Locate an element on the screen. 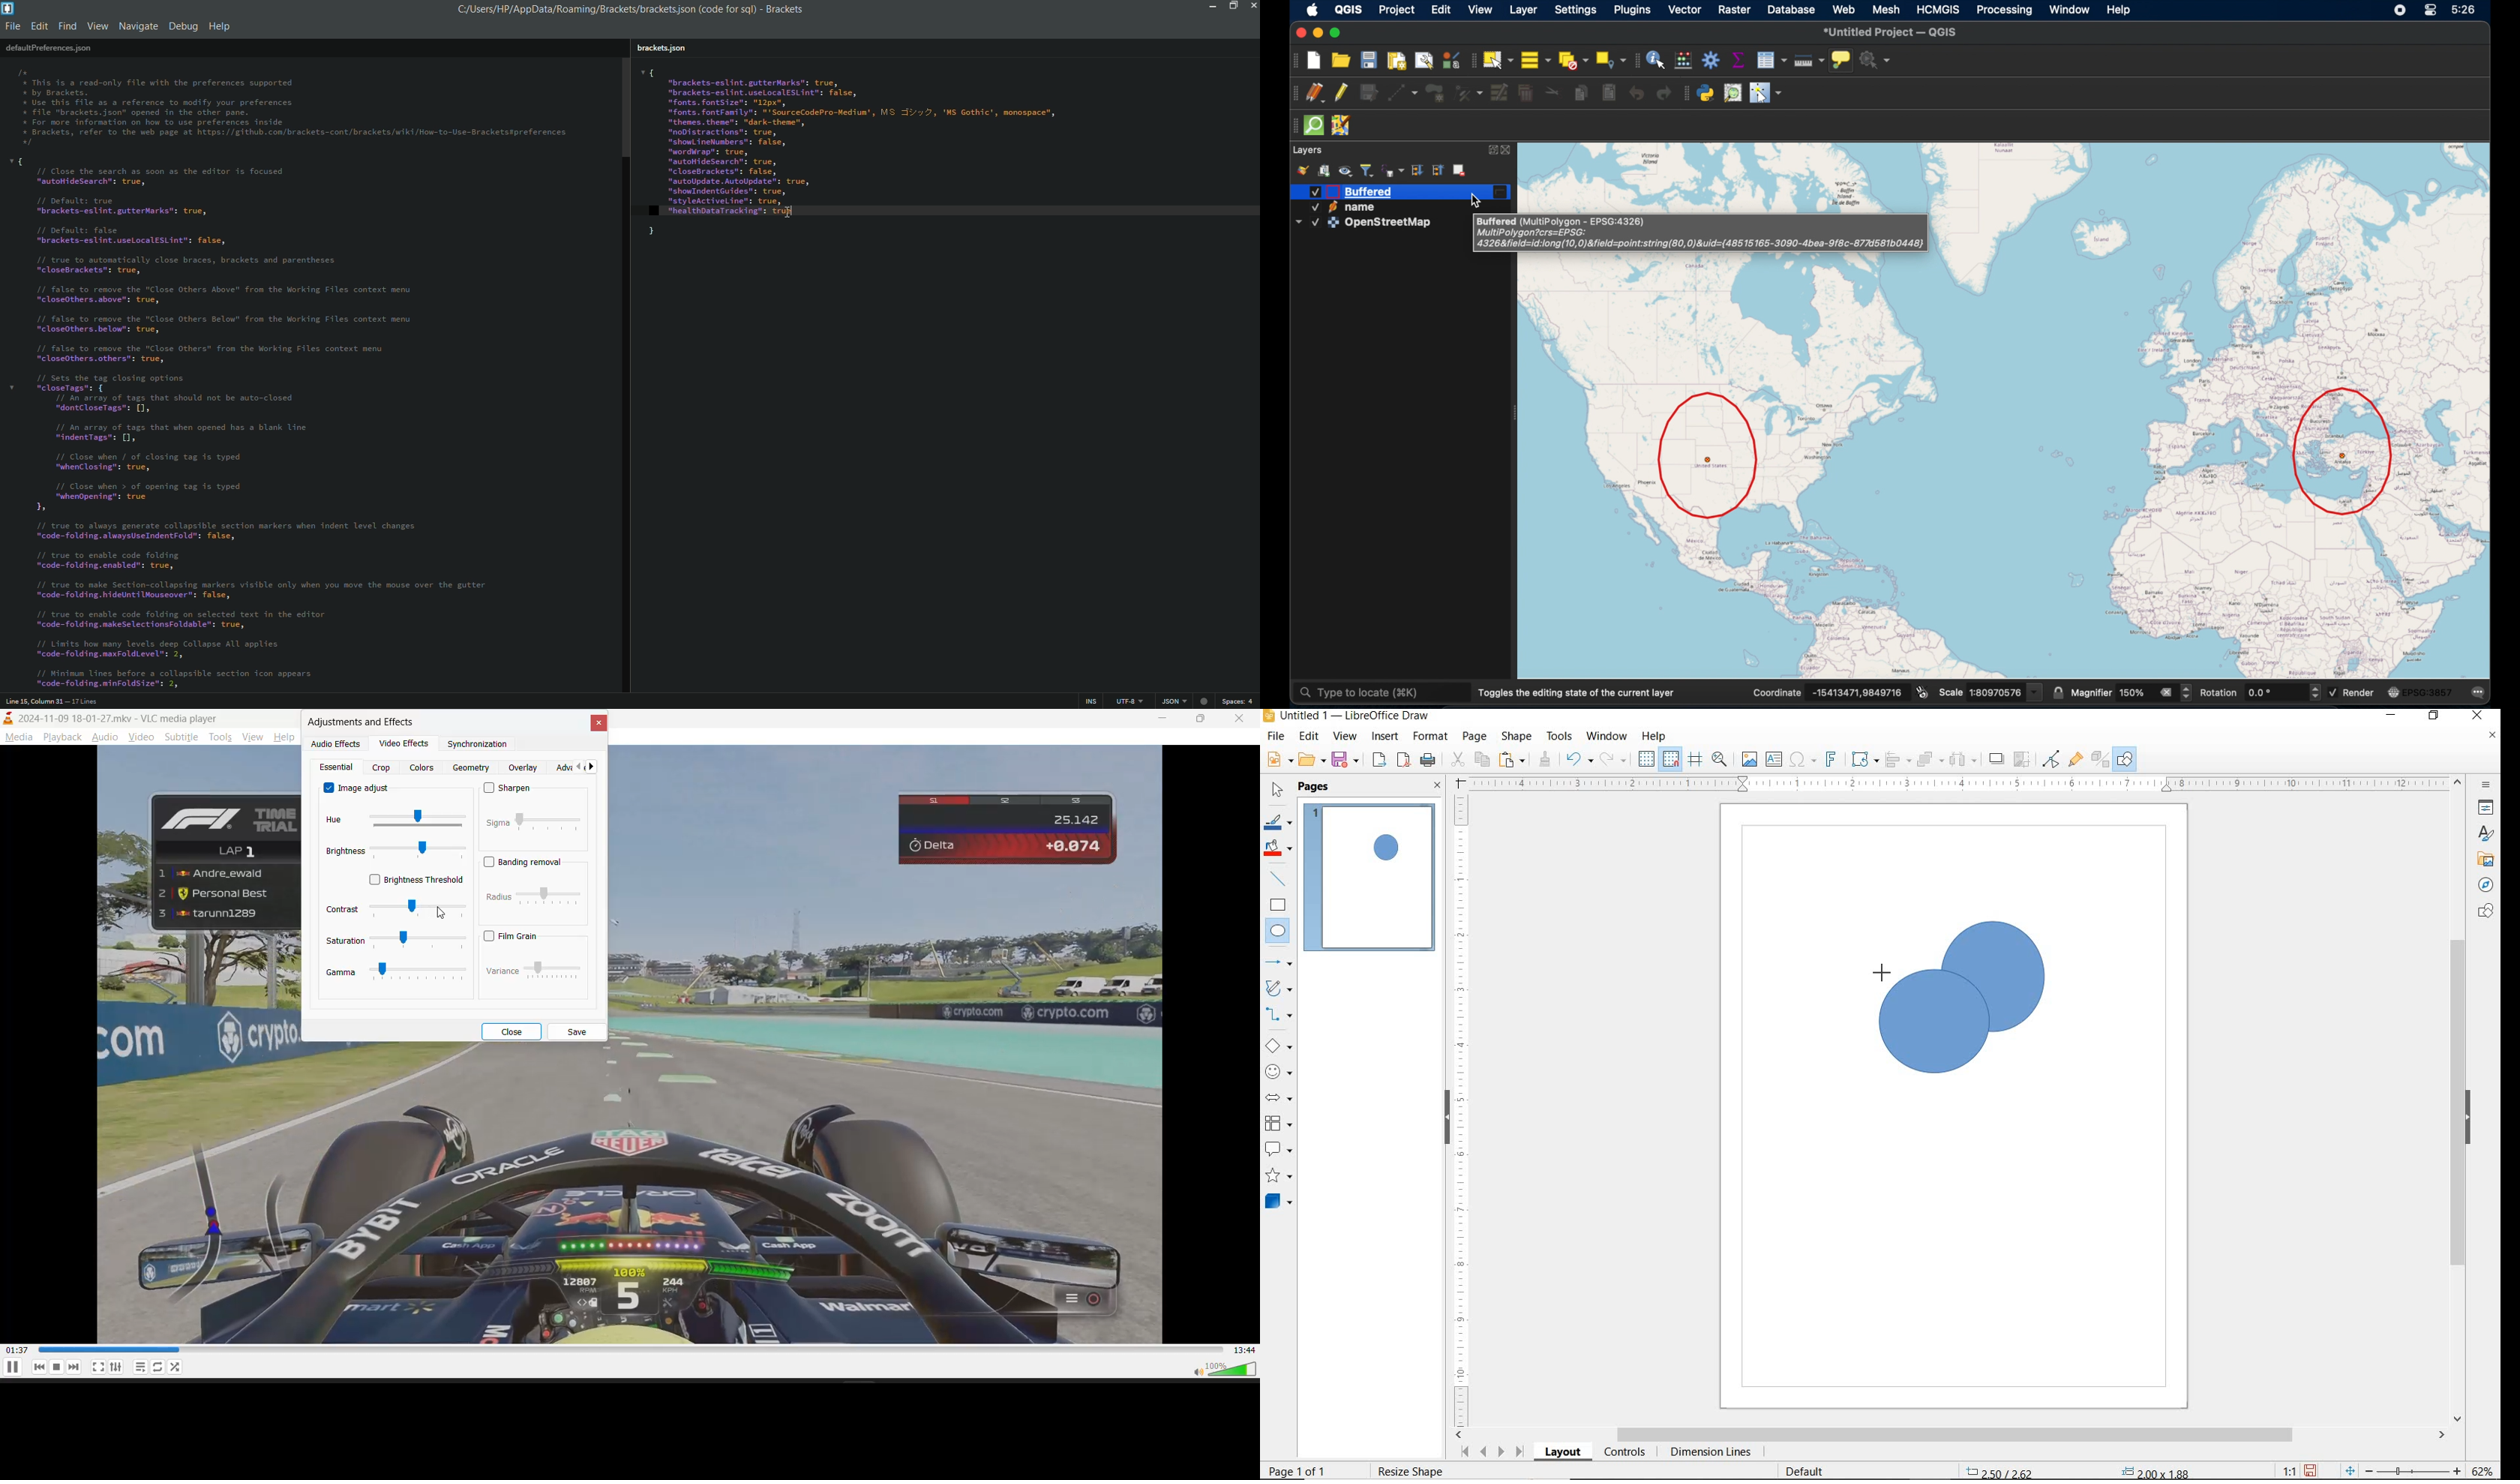 The image size is (2520, 1484). rotation value is located at coordinates (2275, 692).